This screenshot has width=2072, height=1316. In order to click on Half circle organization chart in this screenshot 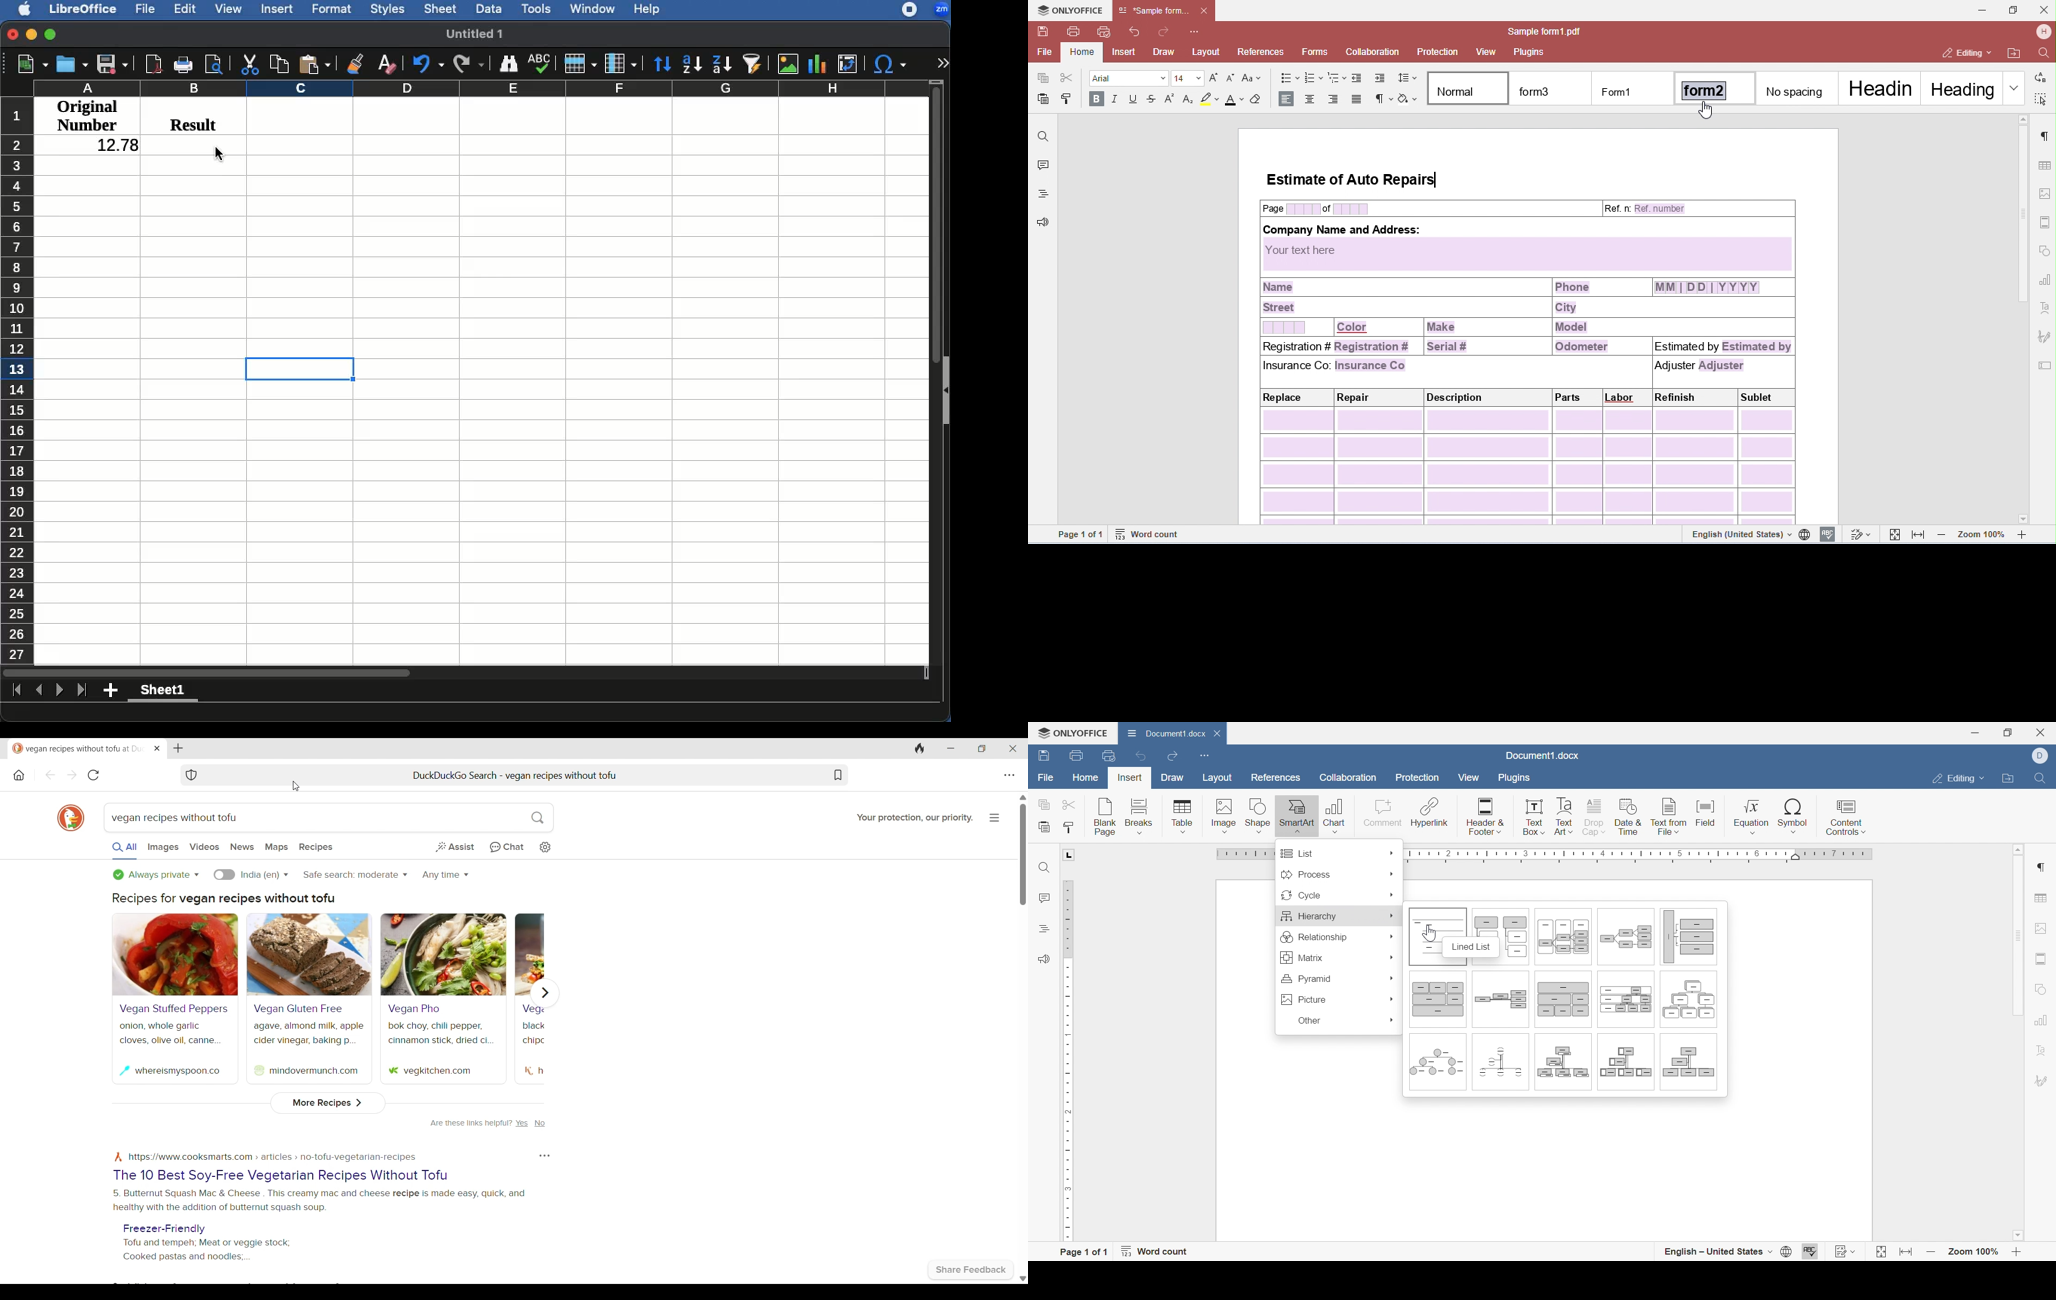, I will do `click(1501, 1065)`.